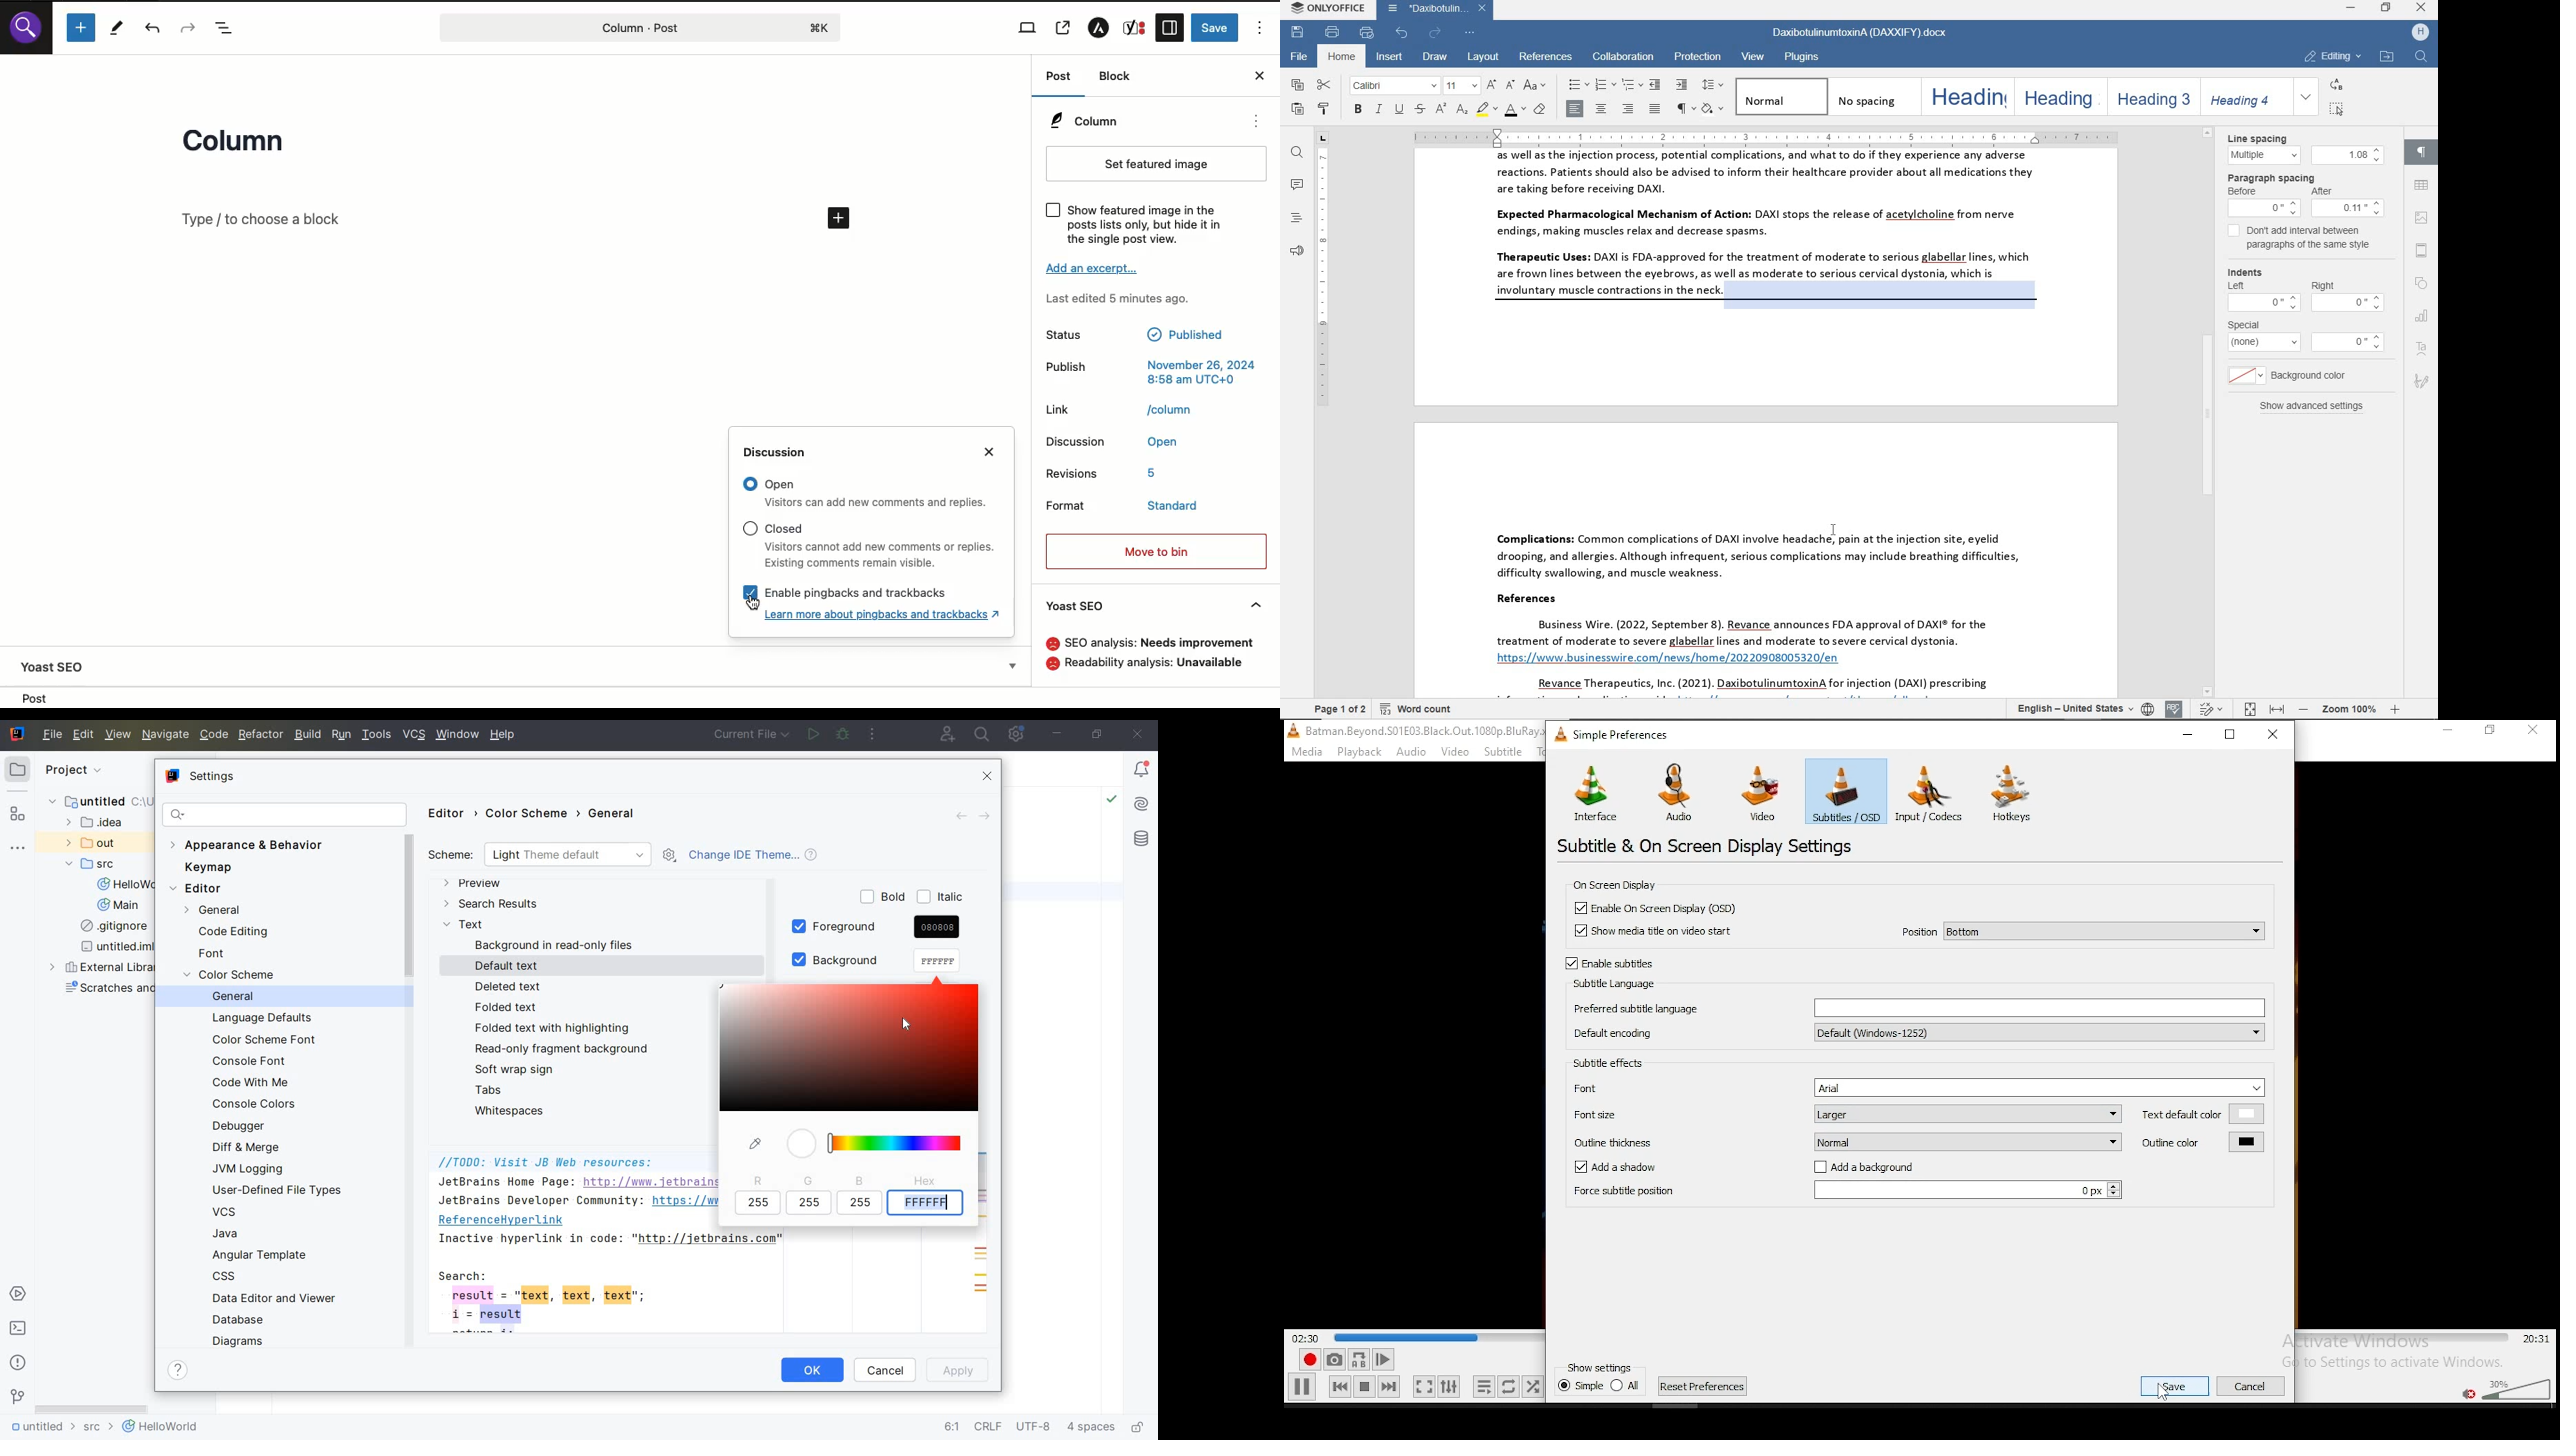 This screenshot has height=1456, width=2576. What do you see at coordinates (2421, 250) in the screenshot?
I see `header & footer` at bounding box center [2421, 250].